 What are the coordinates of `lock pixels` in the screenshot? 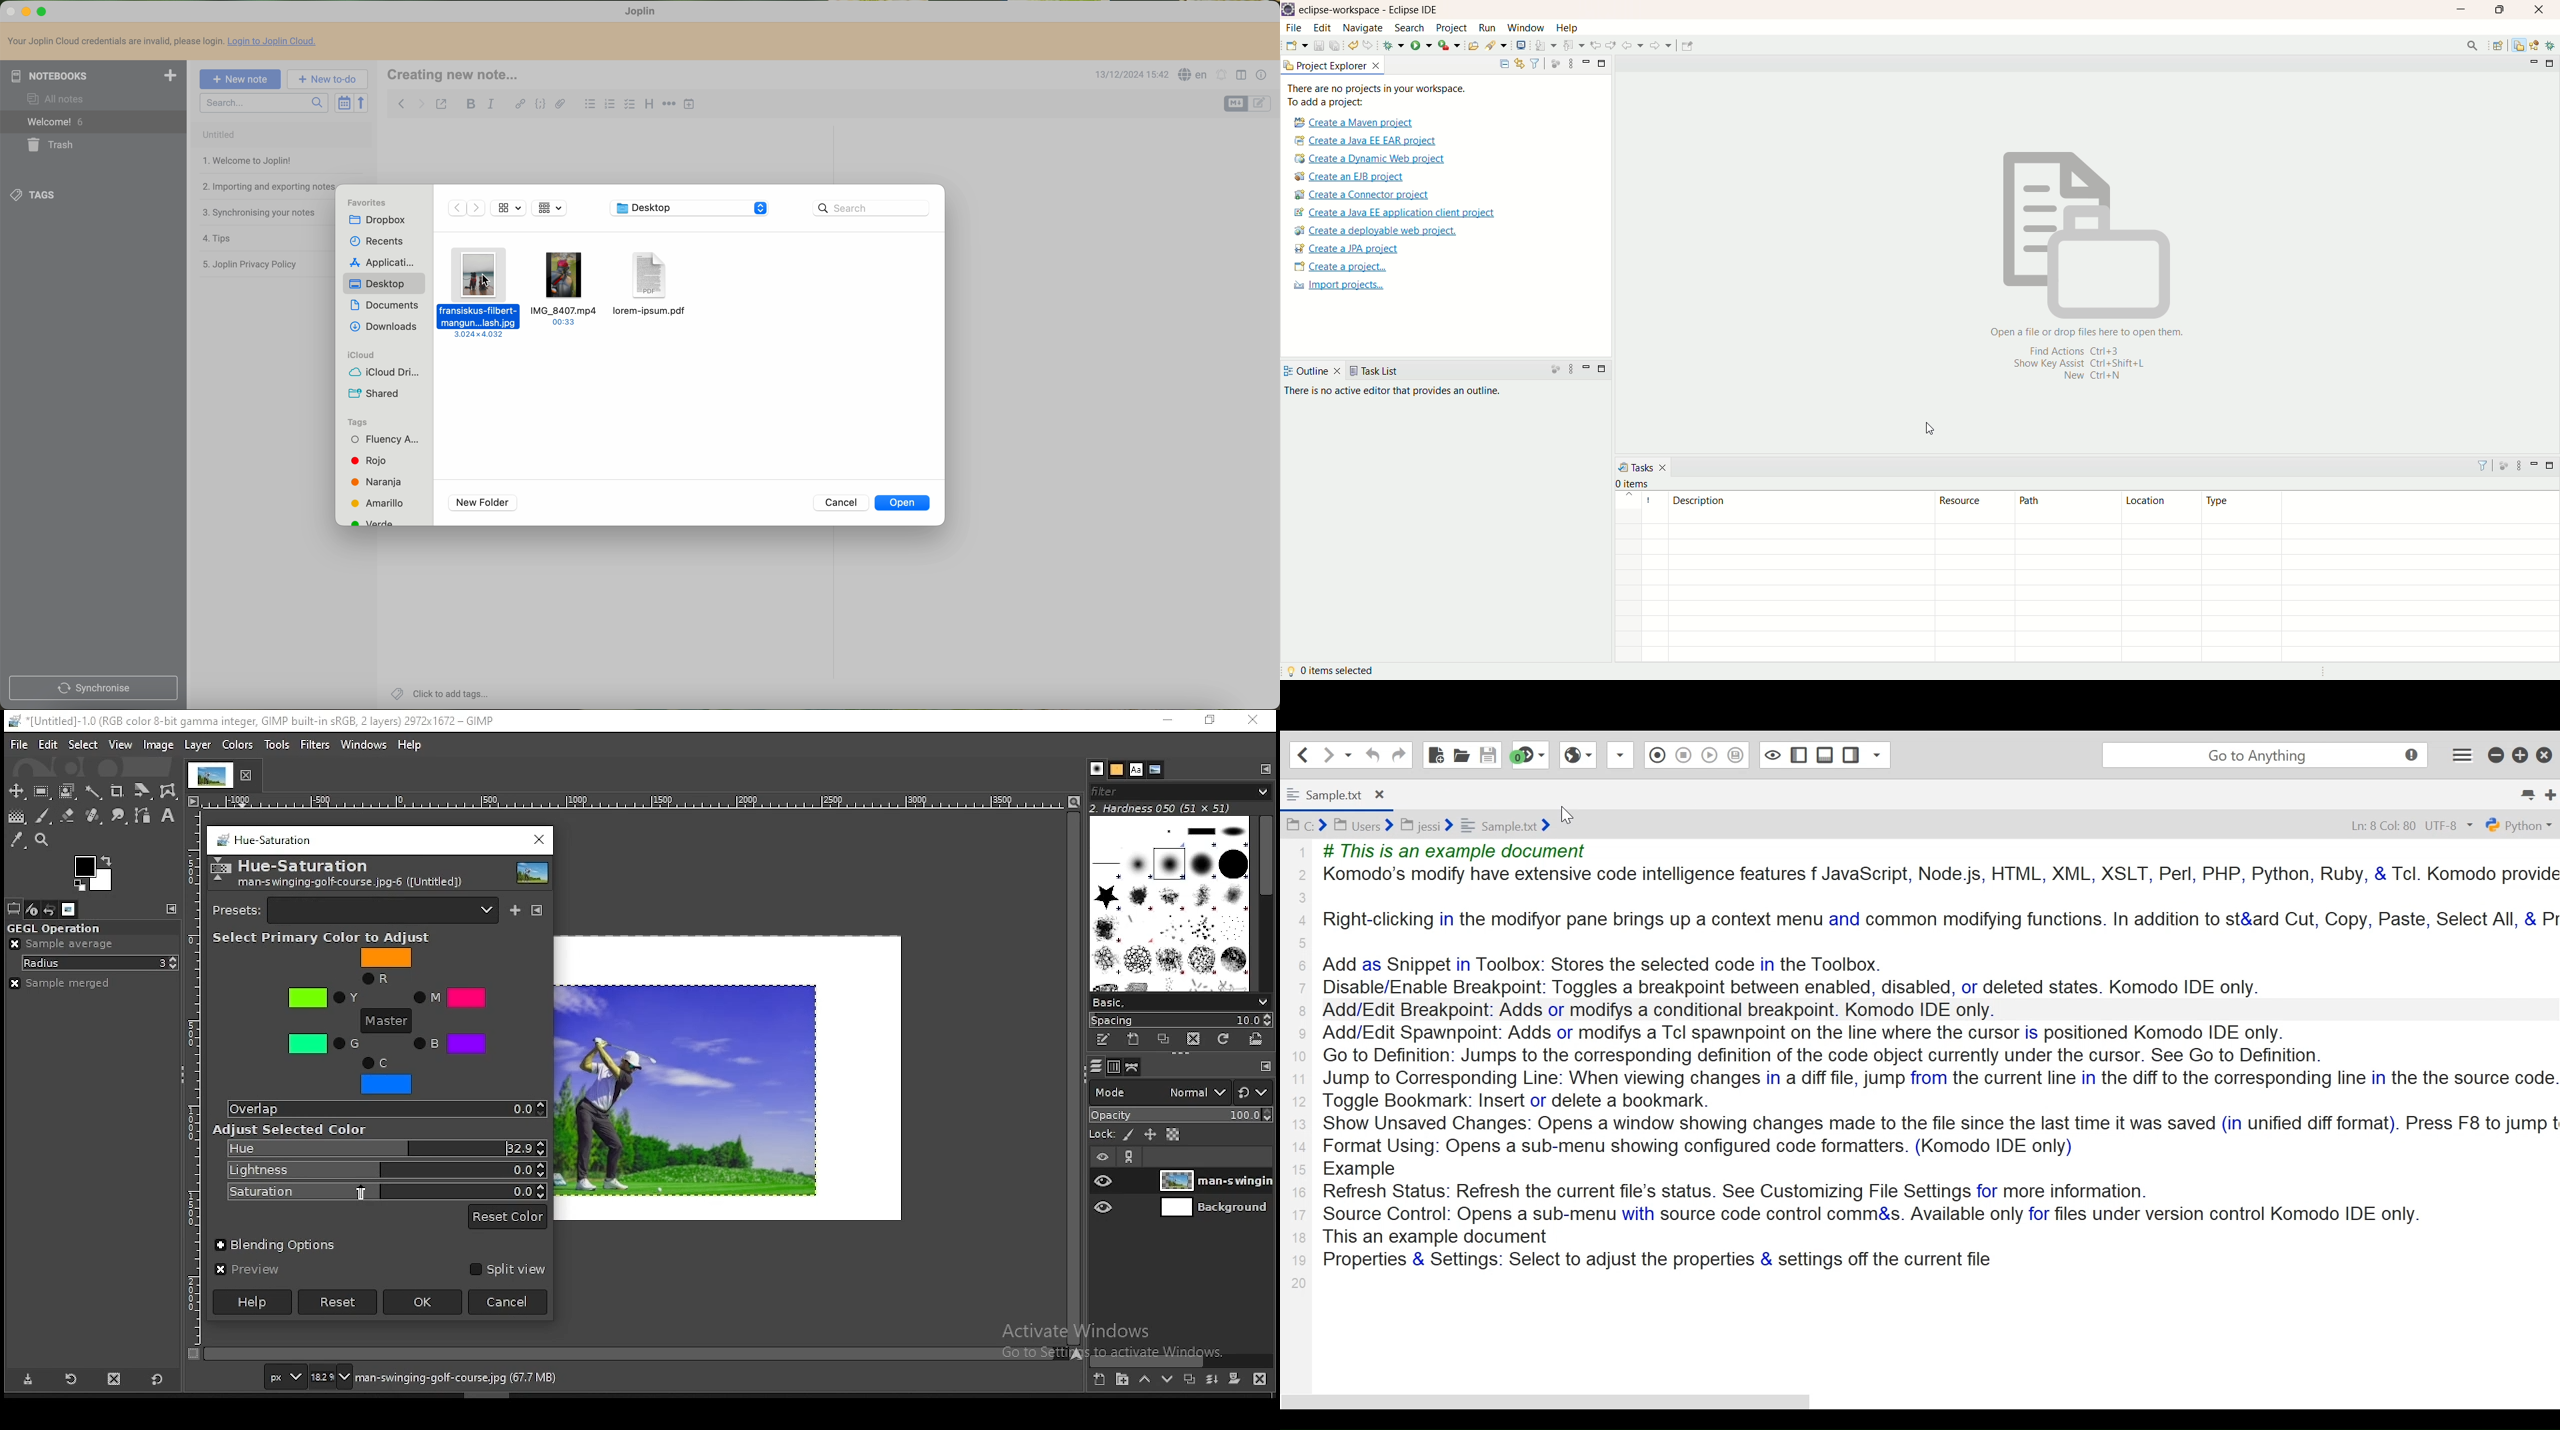 It's located at (1128, 1135).